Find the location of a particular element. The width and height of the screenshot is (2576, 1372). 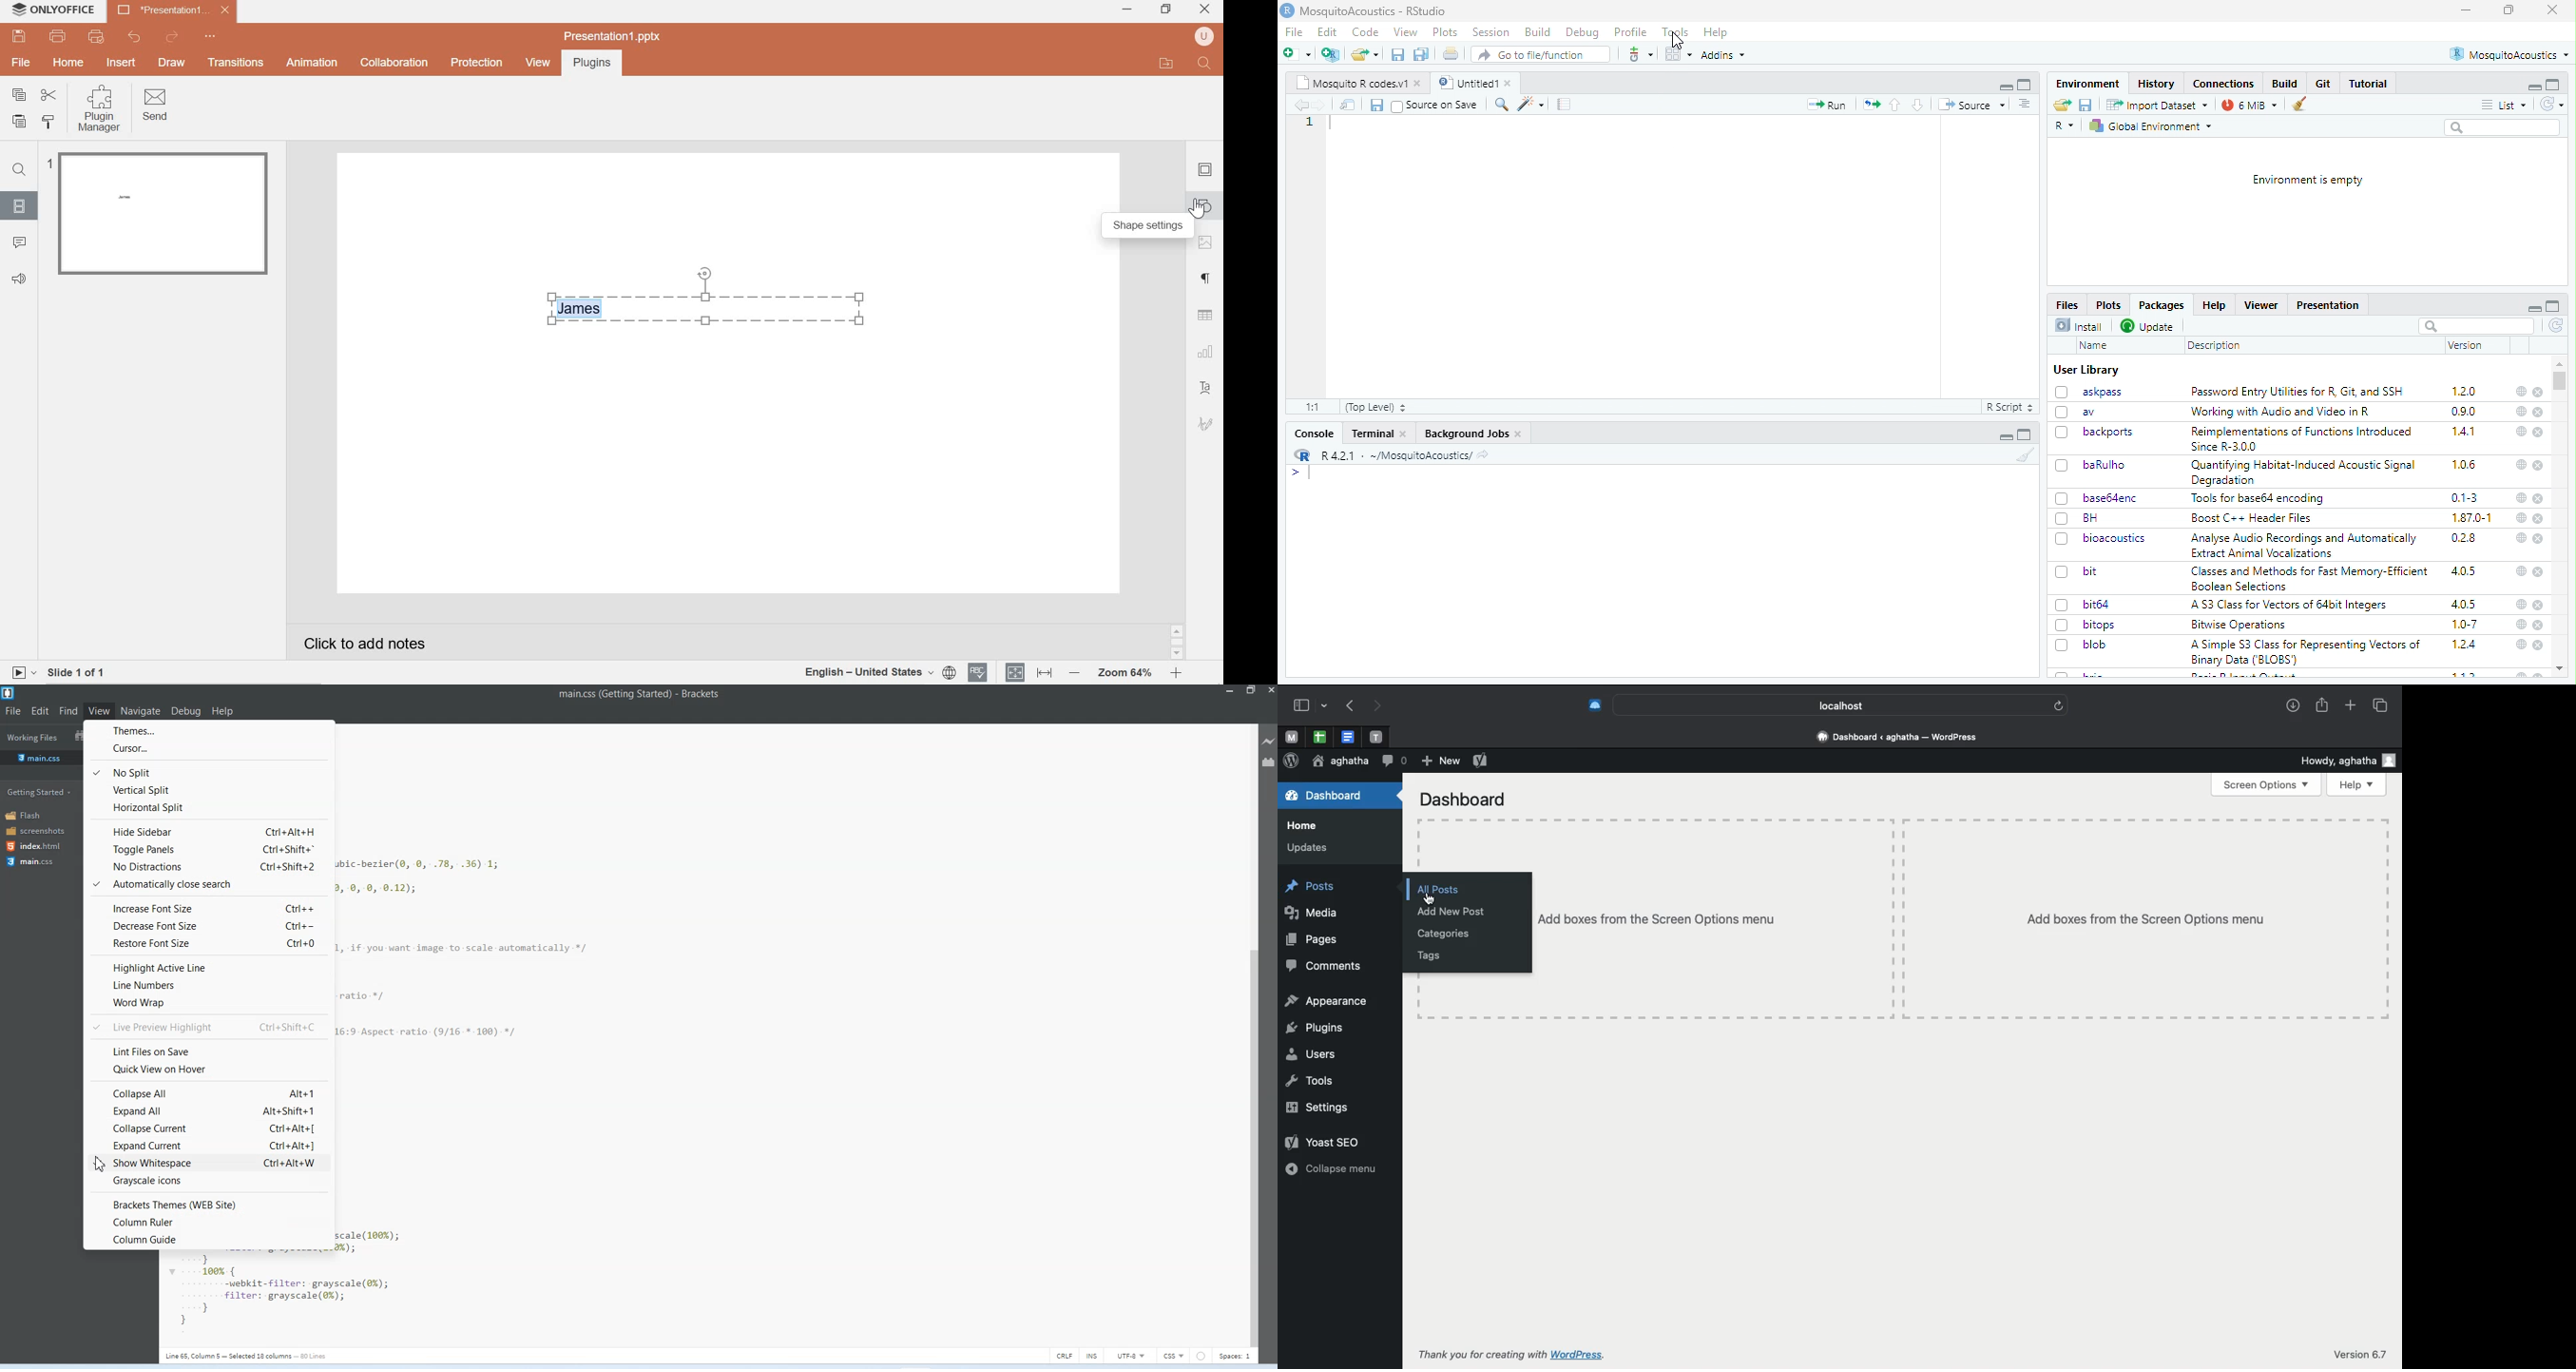

minimise is located at coordinates (2536, 309).